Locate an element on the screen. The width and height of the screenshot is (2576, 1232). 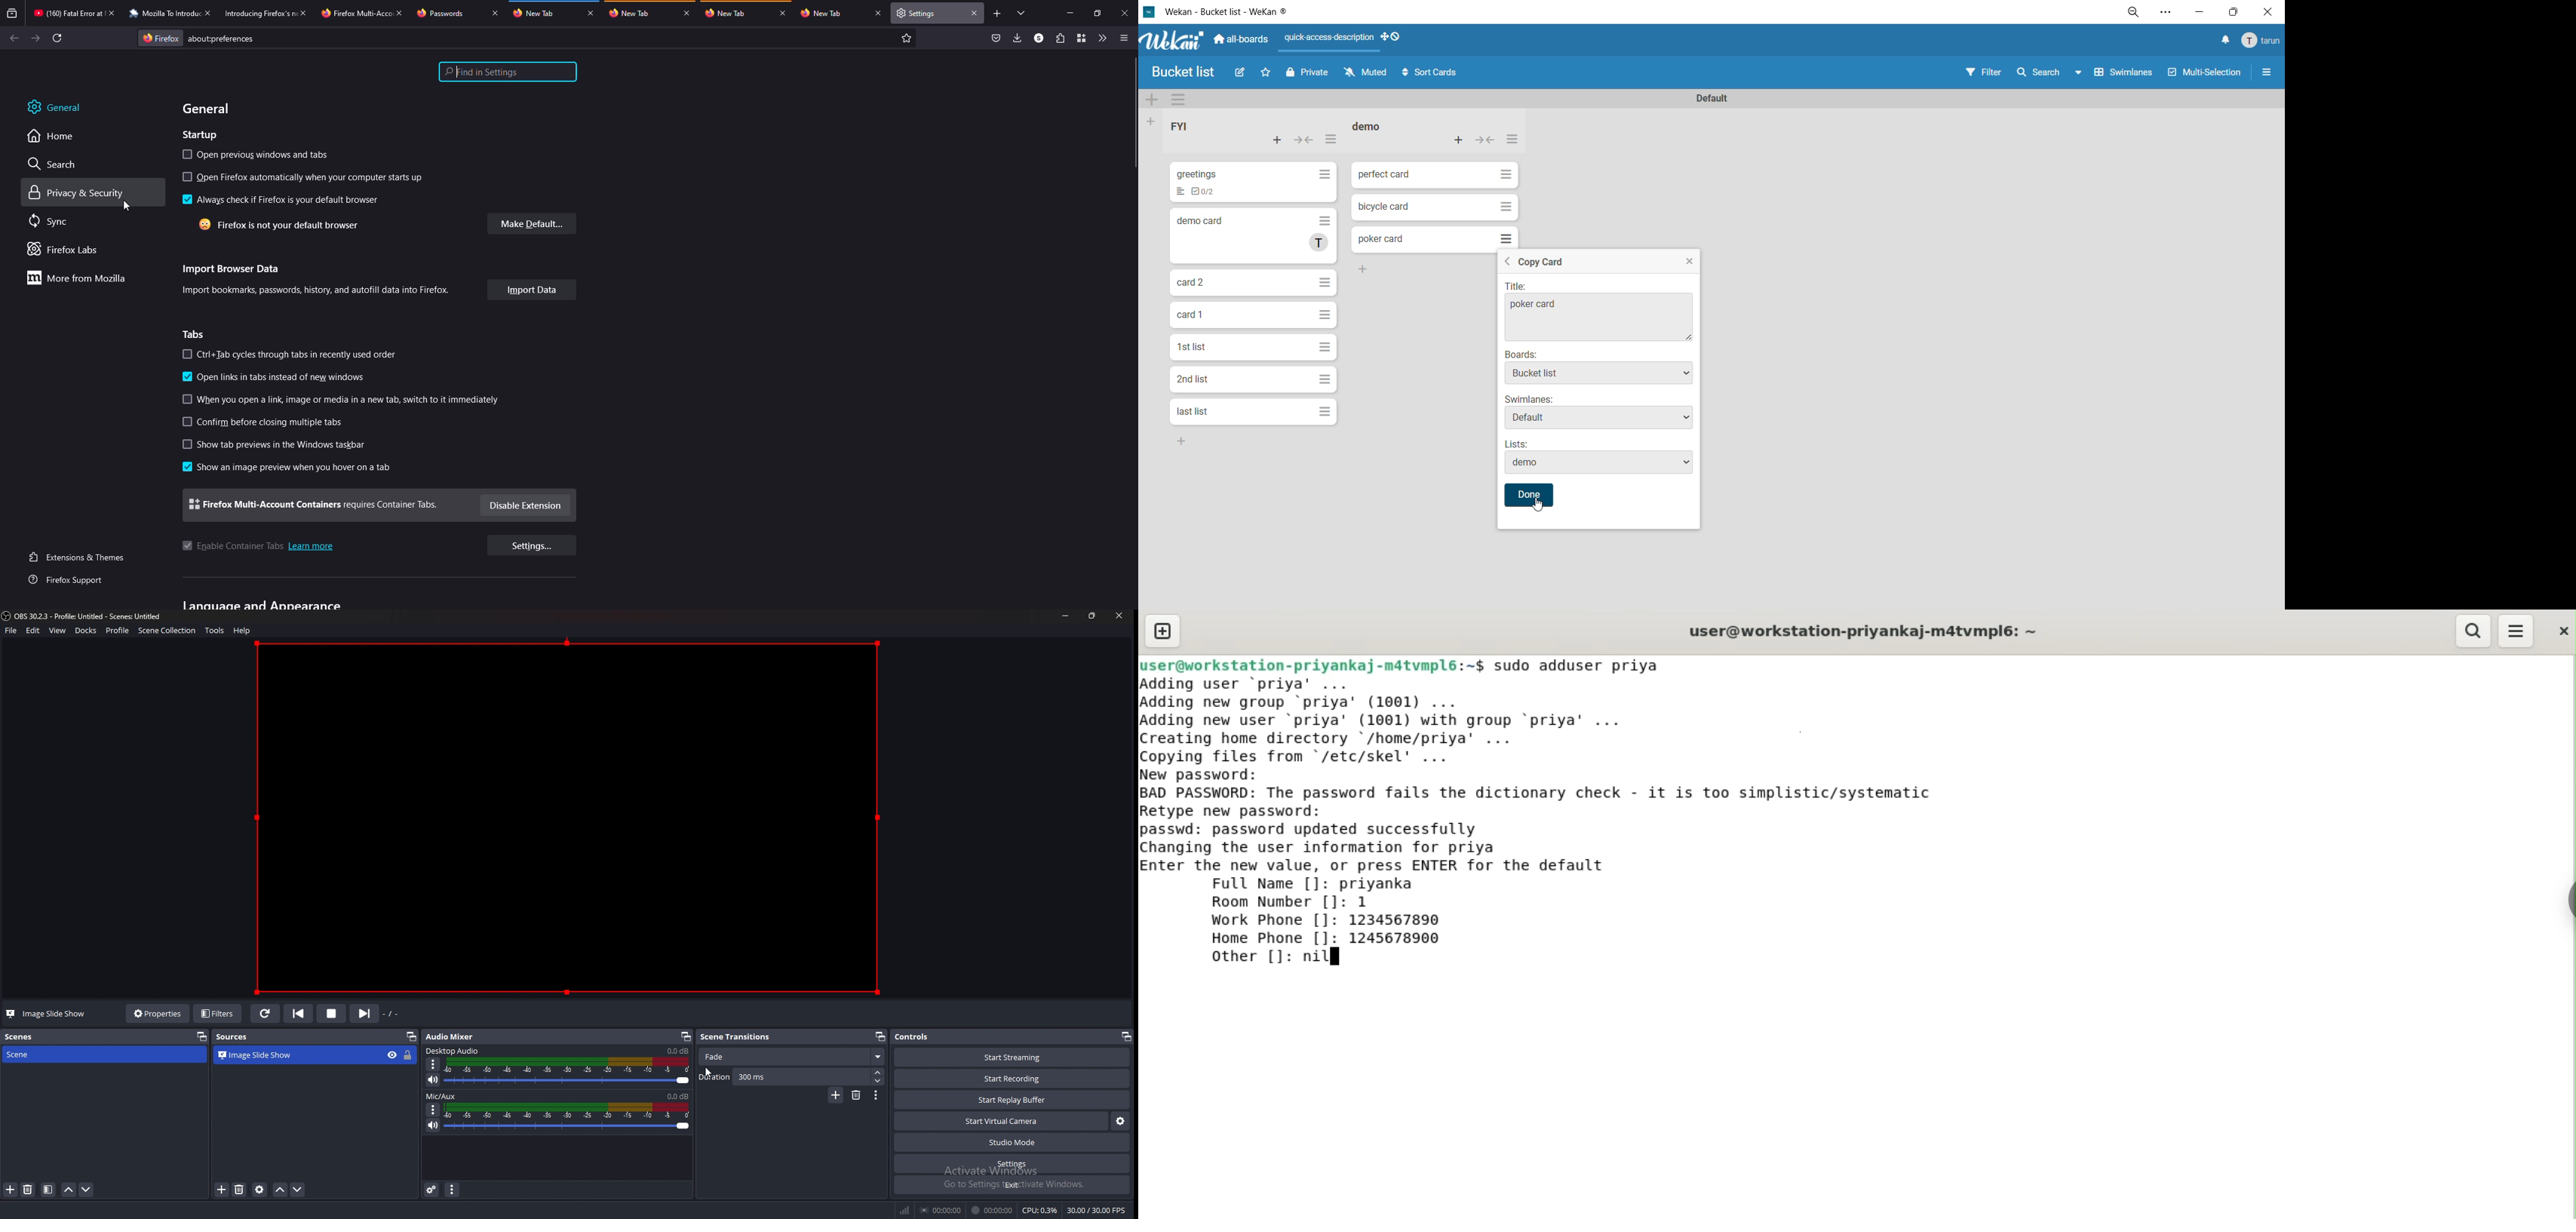
last list is located at coordinates (1190, 412).